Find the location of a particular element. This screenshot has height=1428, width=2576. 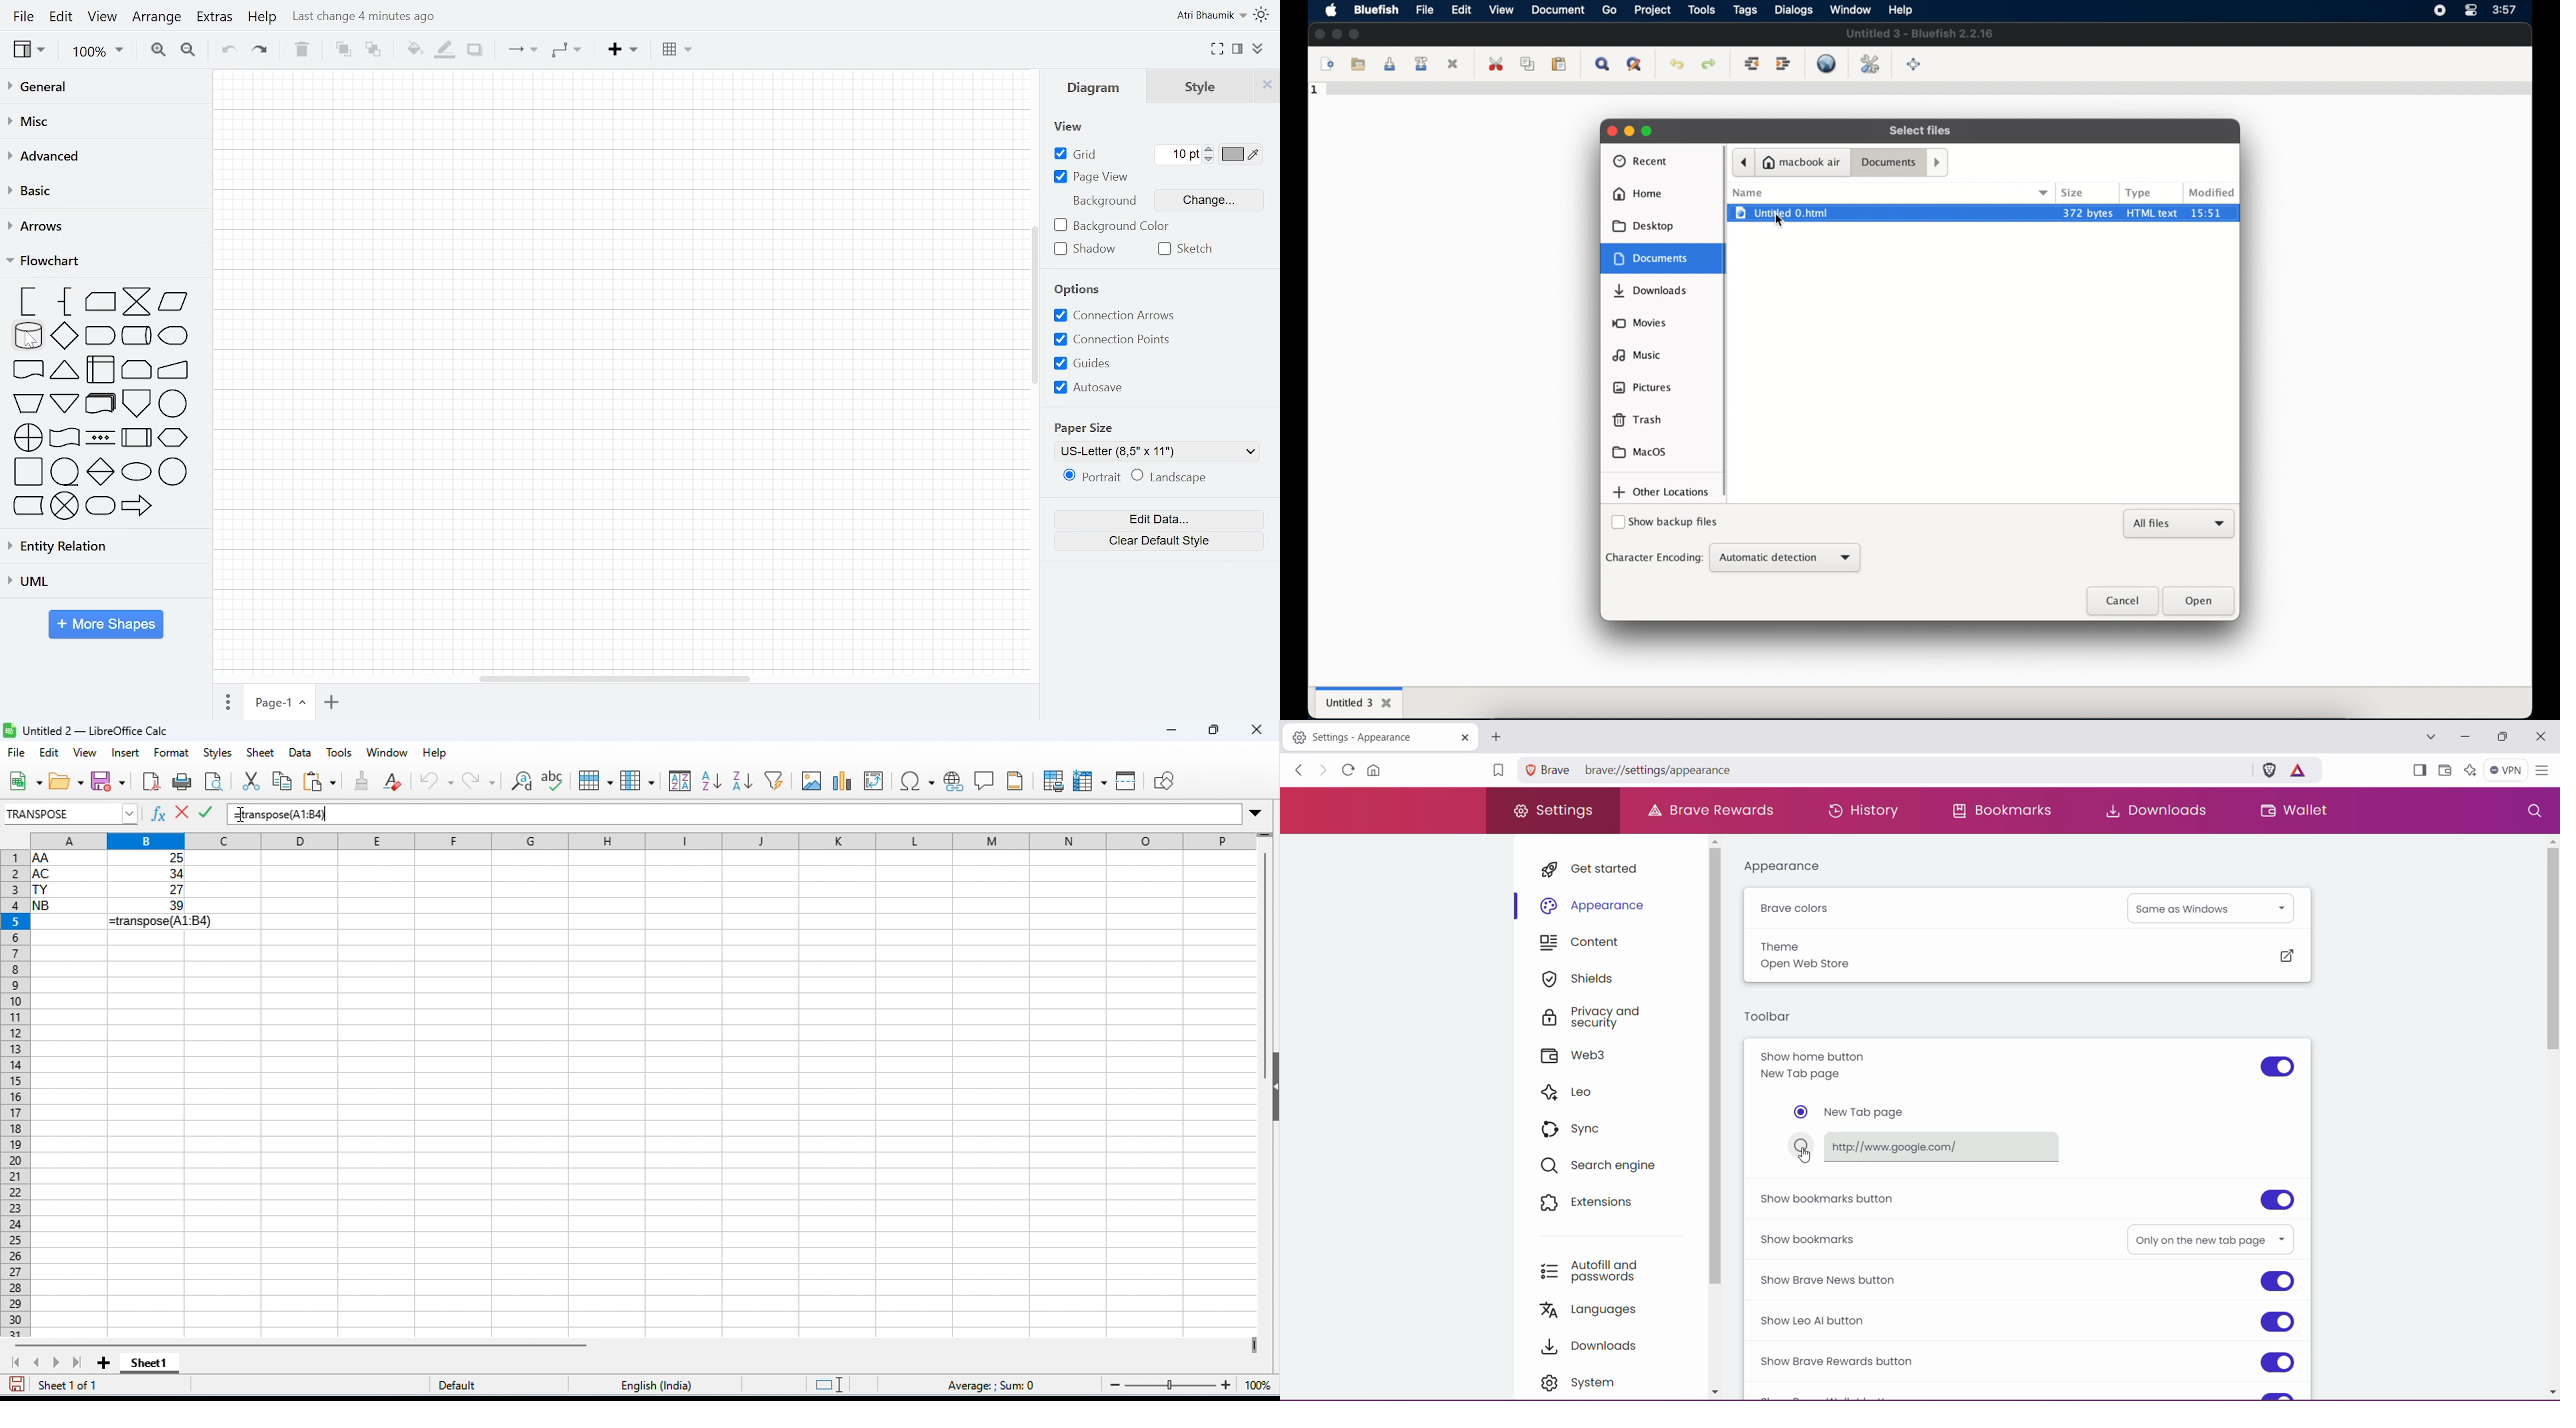

Increase grid pt is located at coordinates (1211, 149).